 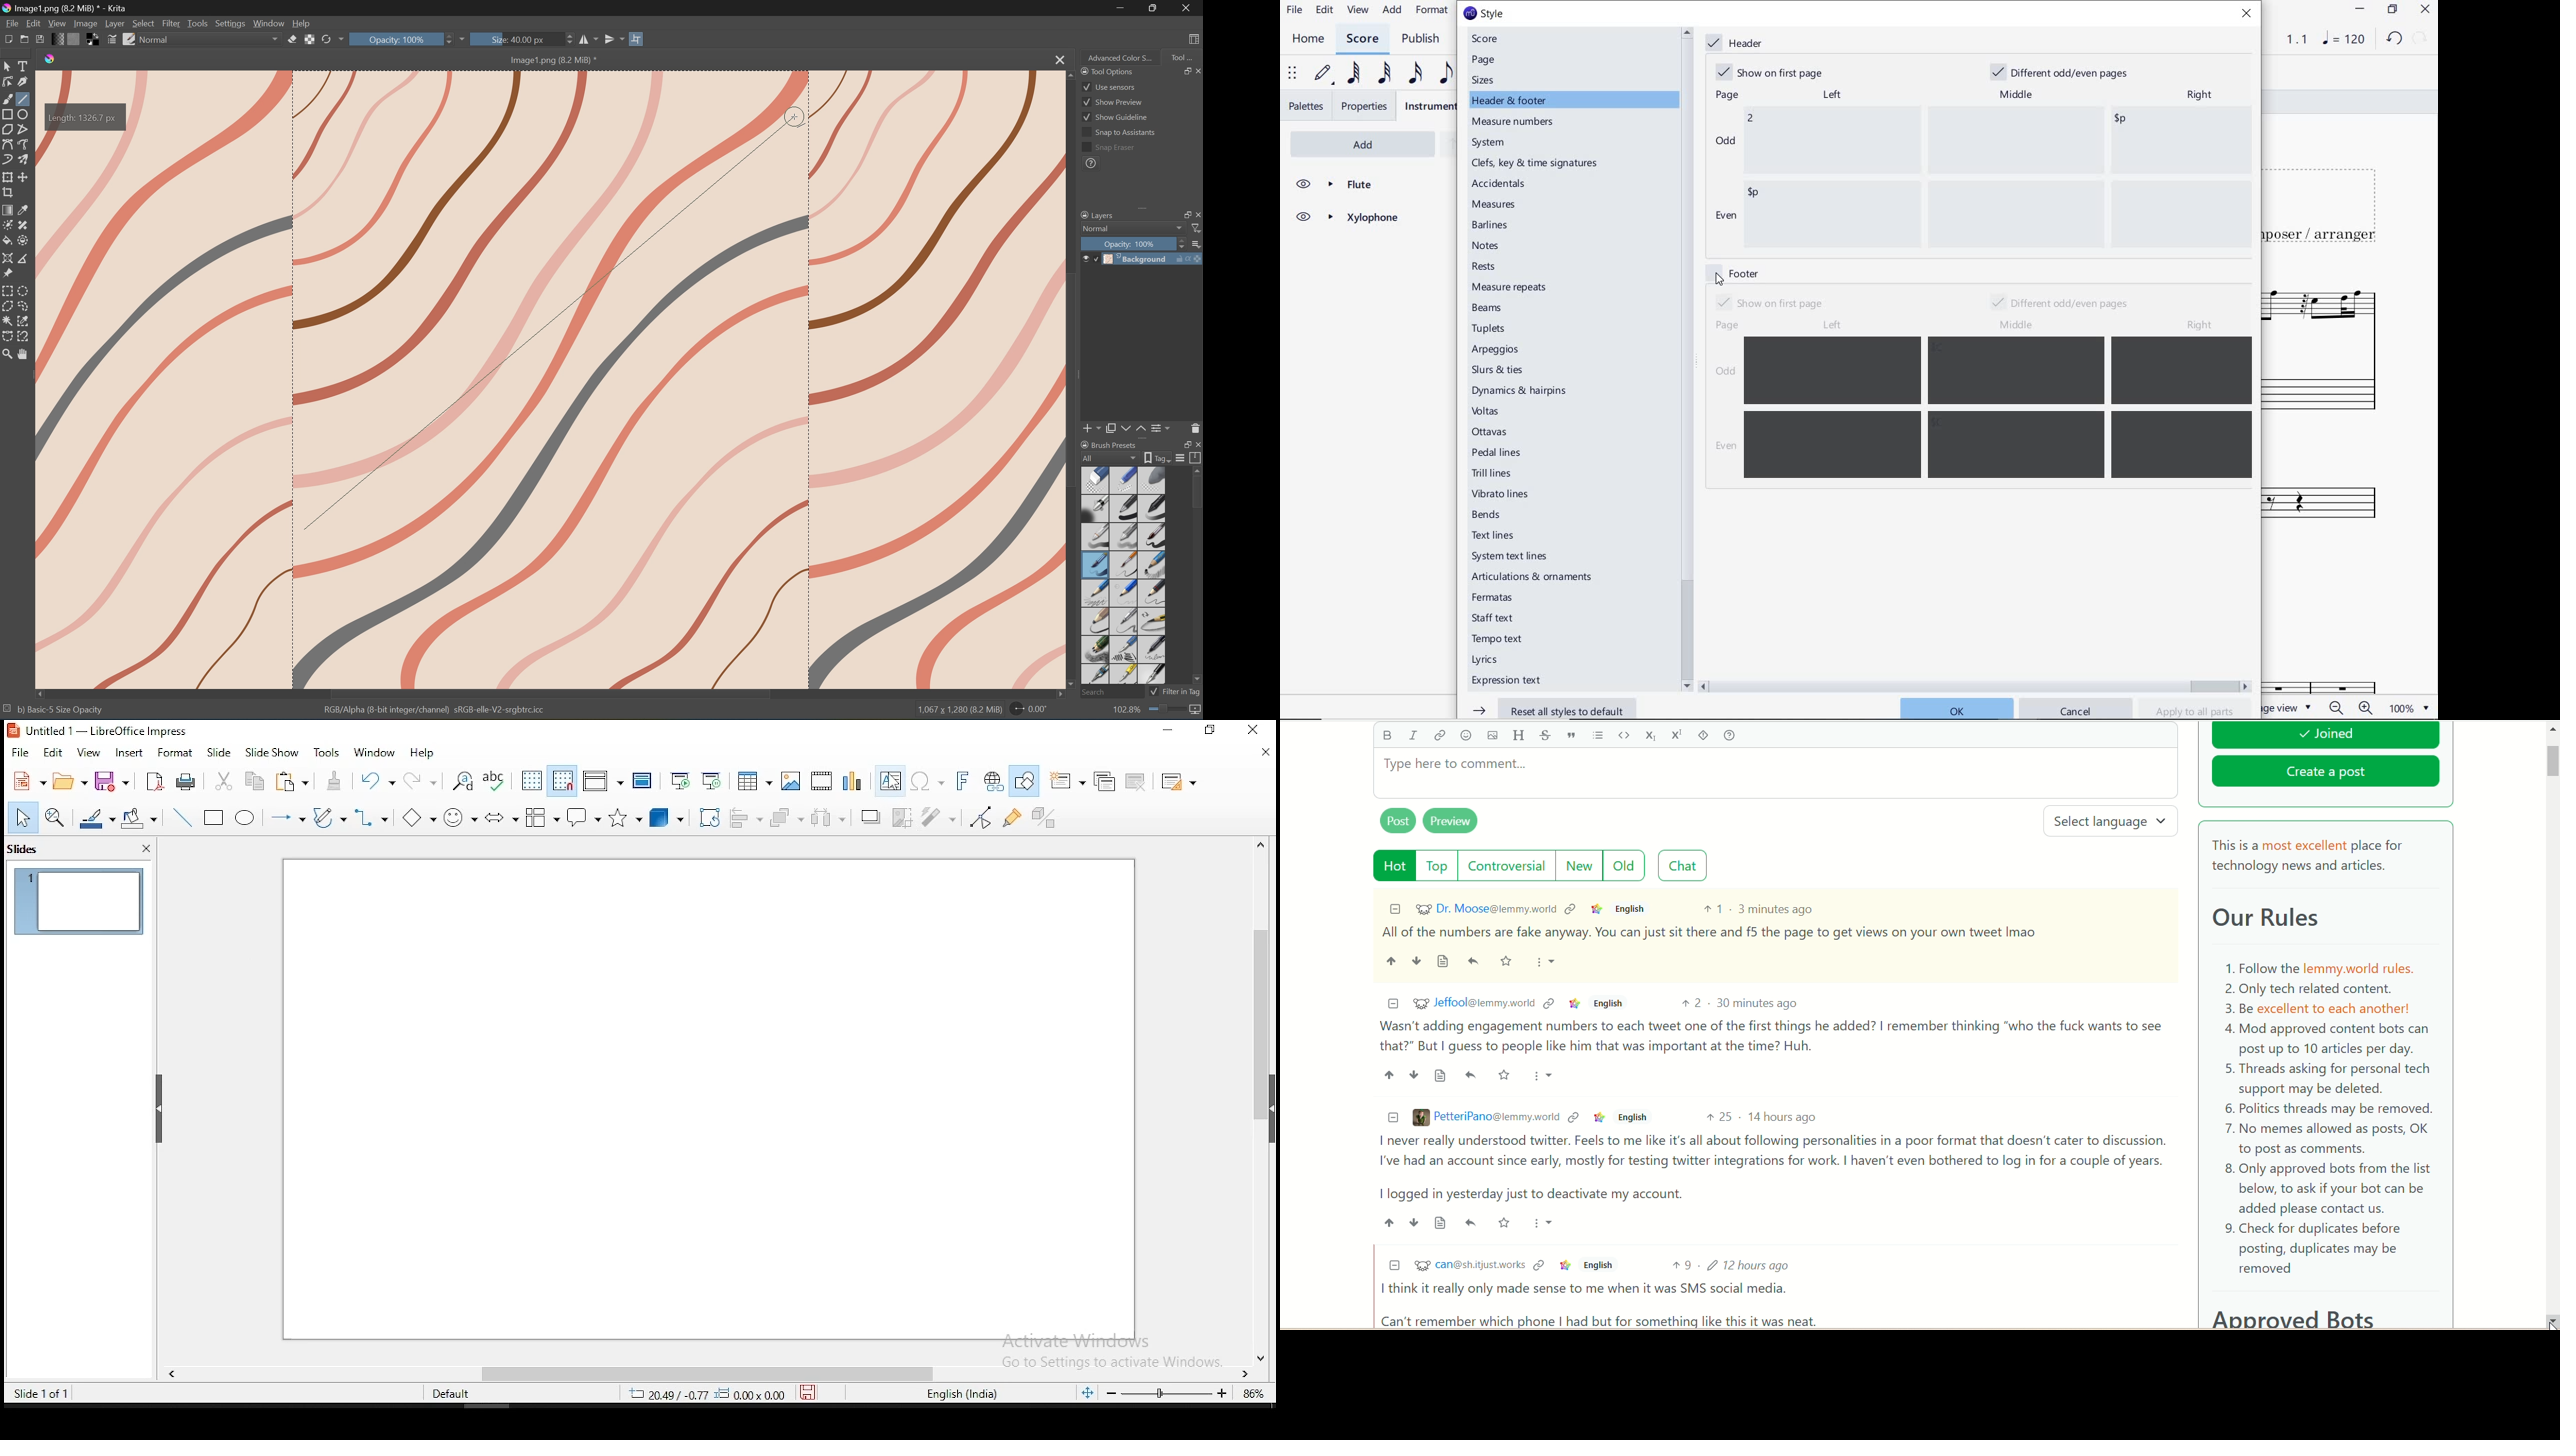 I want to click on show draw functions, so click(x=1024, y=780).